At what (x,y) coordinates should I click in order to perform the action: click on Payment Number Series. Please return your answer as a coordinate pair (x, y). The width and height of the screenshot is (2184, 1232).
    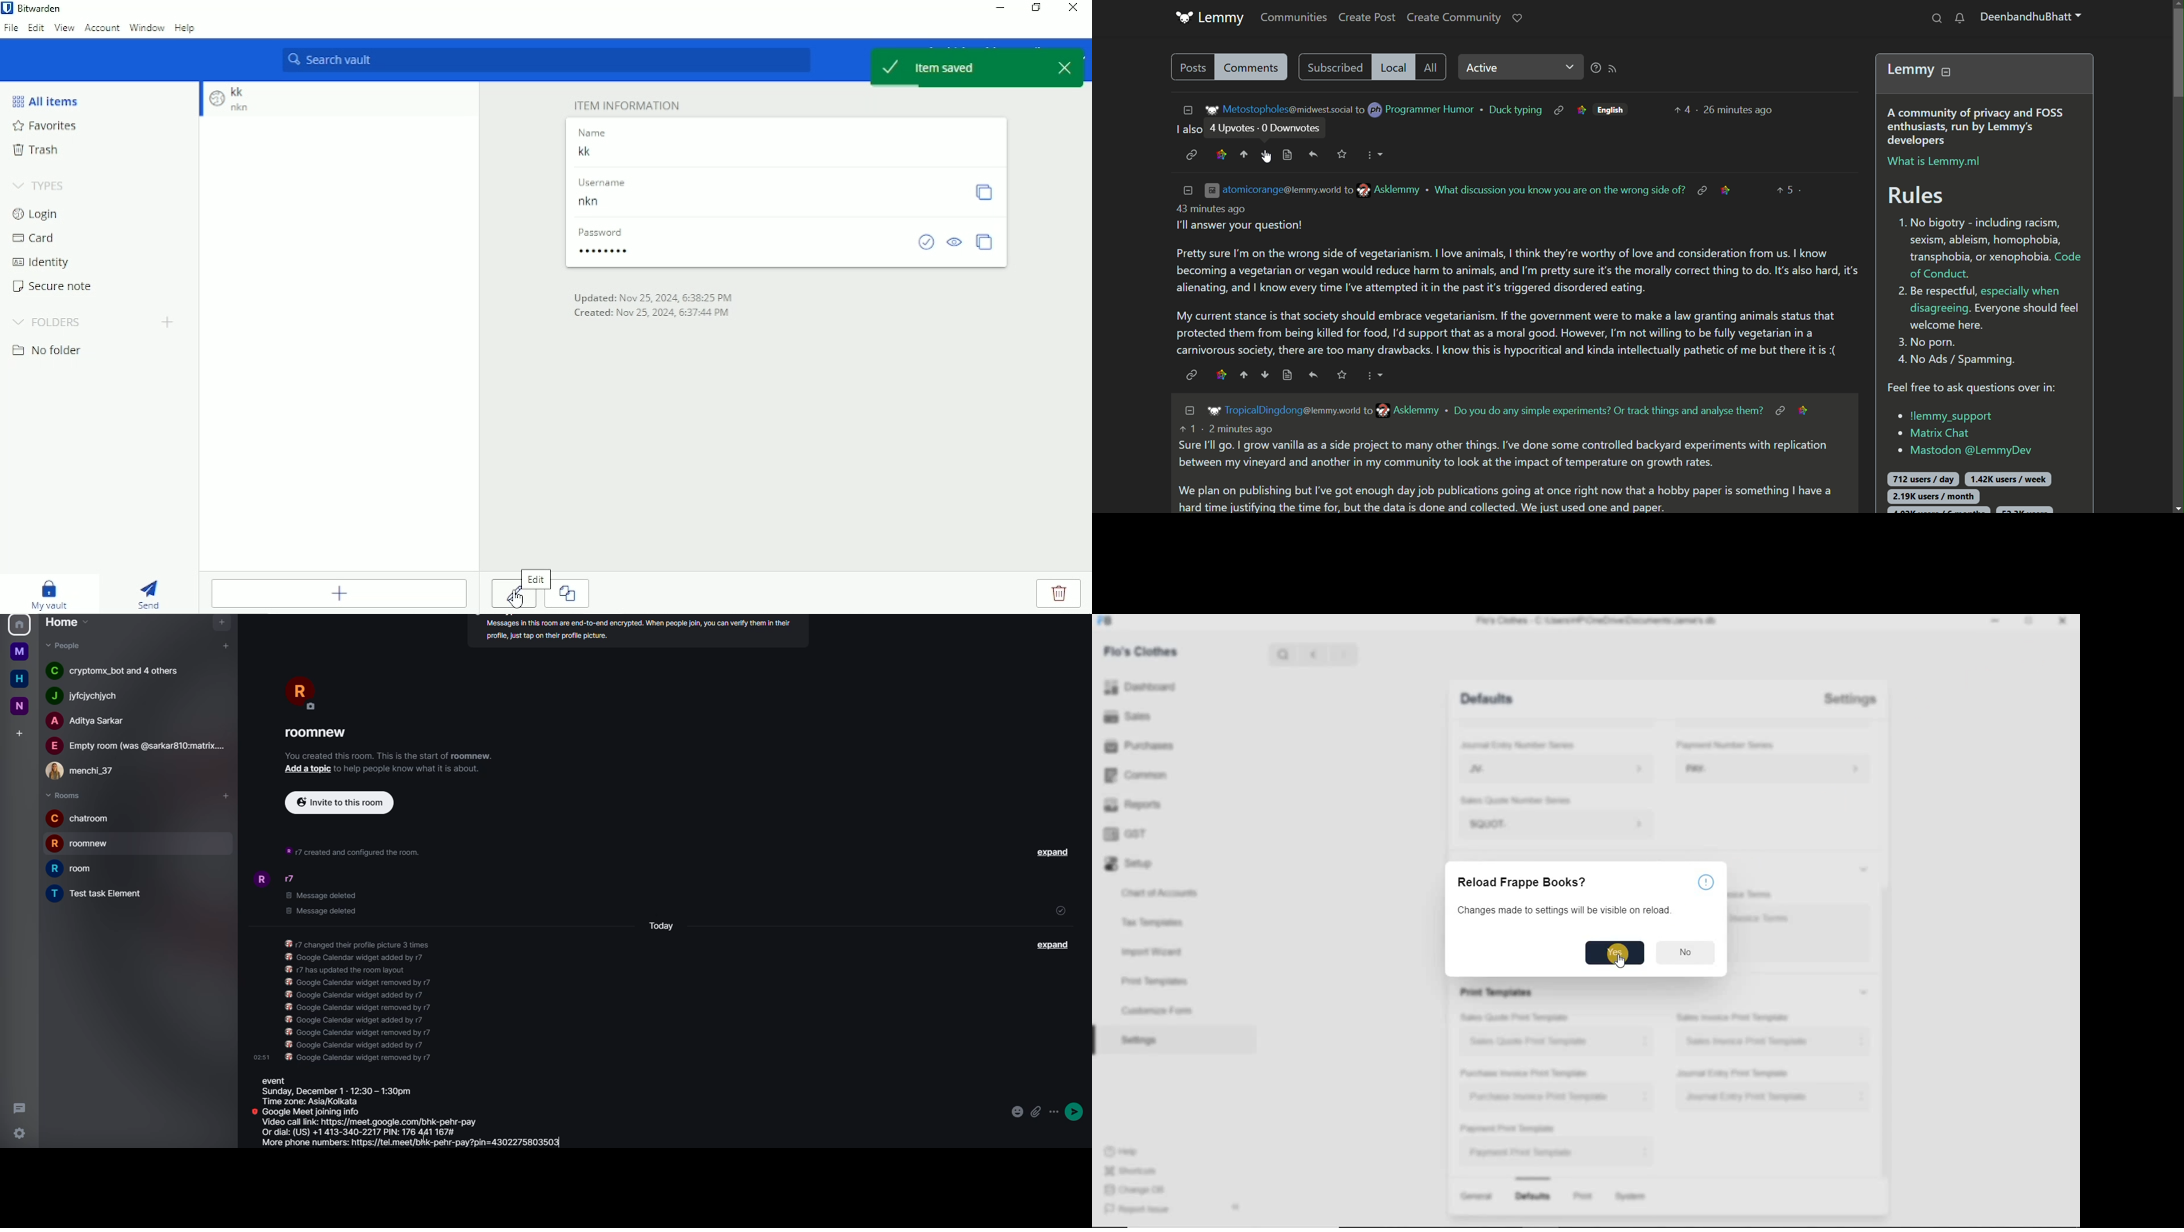
    Looking at the image, I should click on (1726, 745).